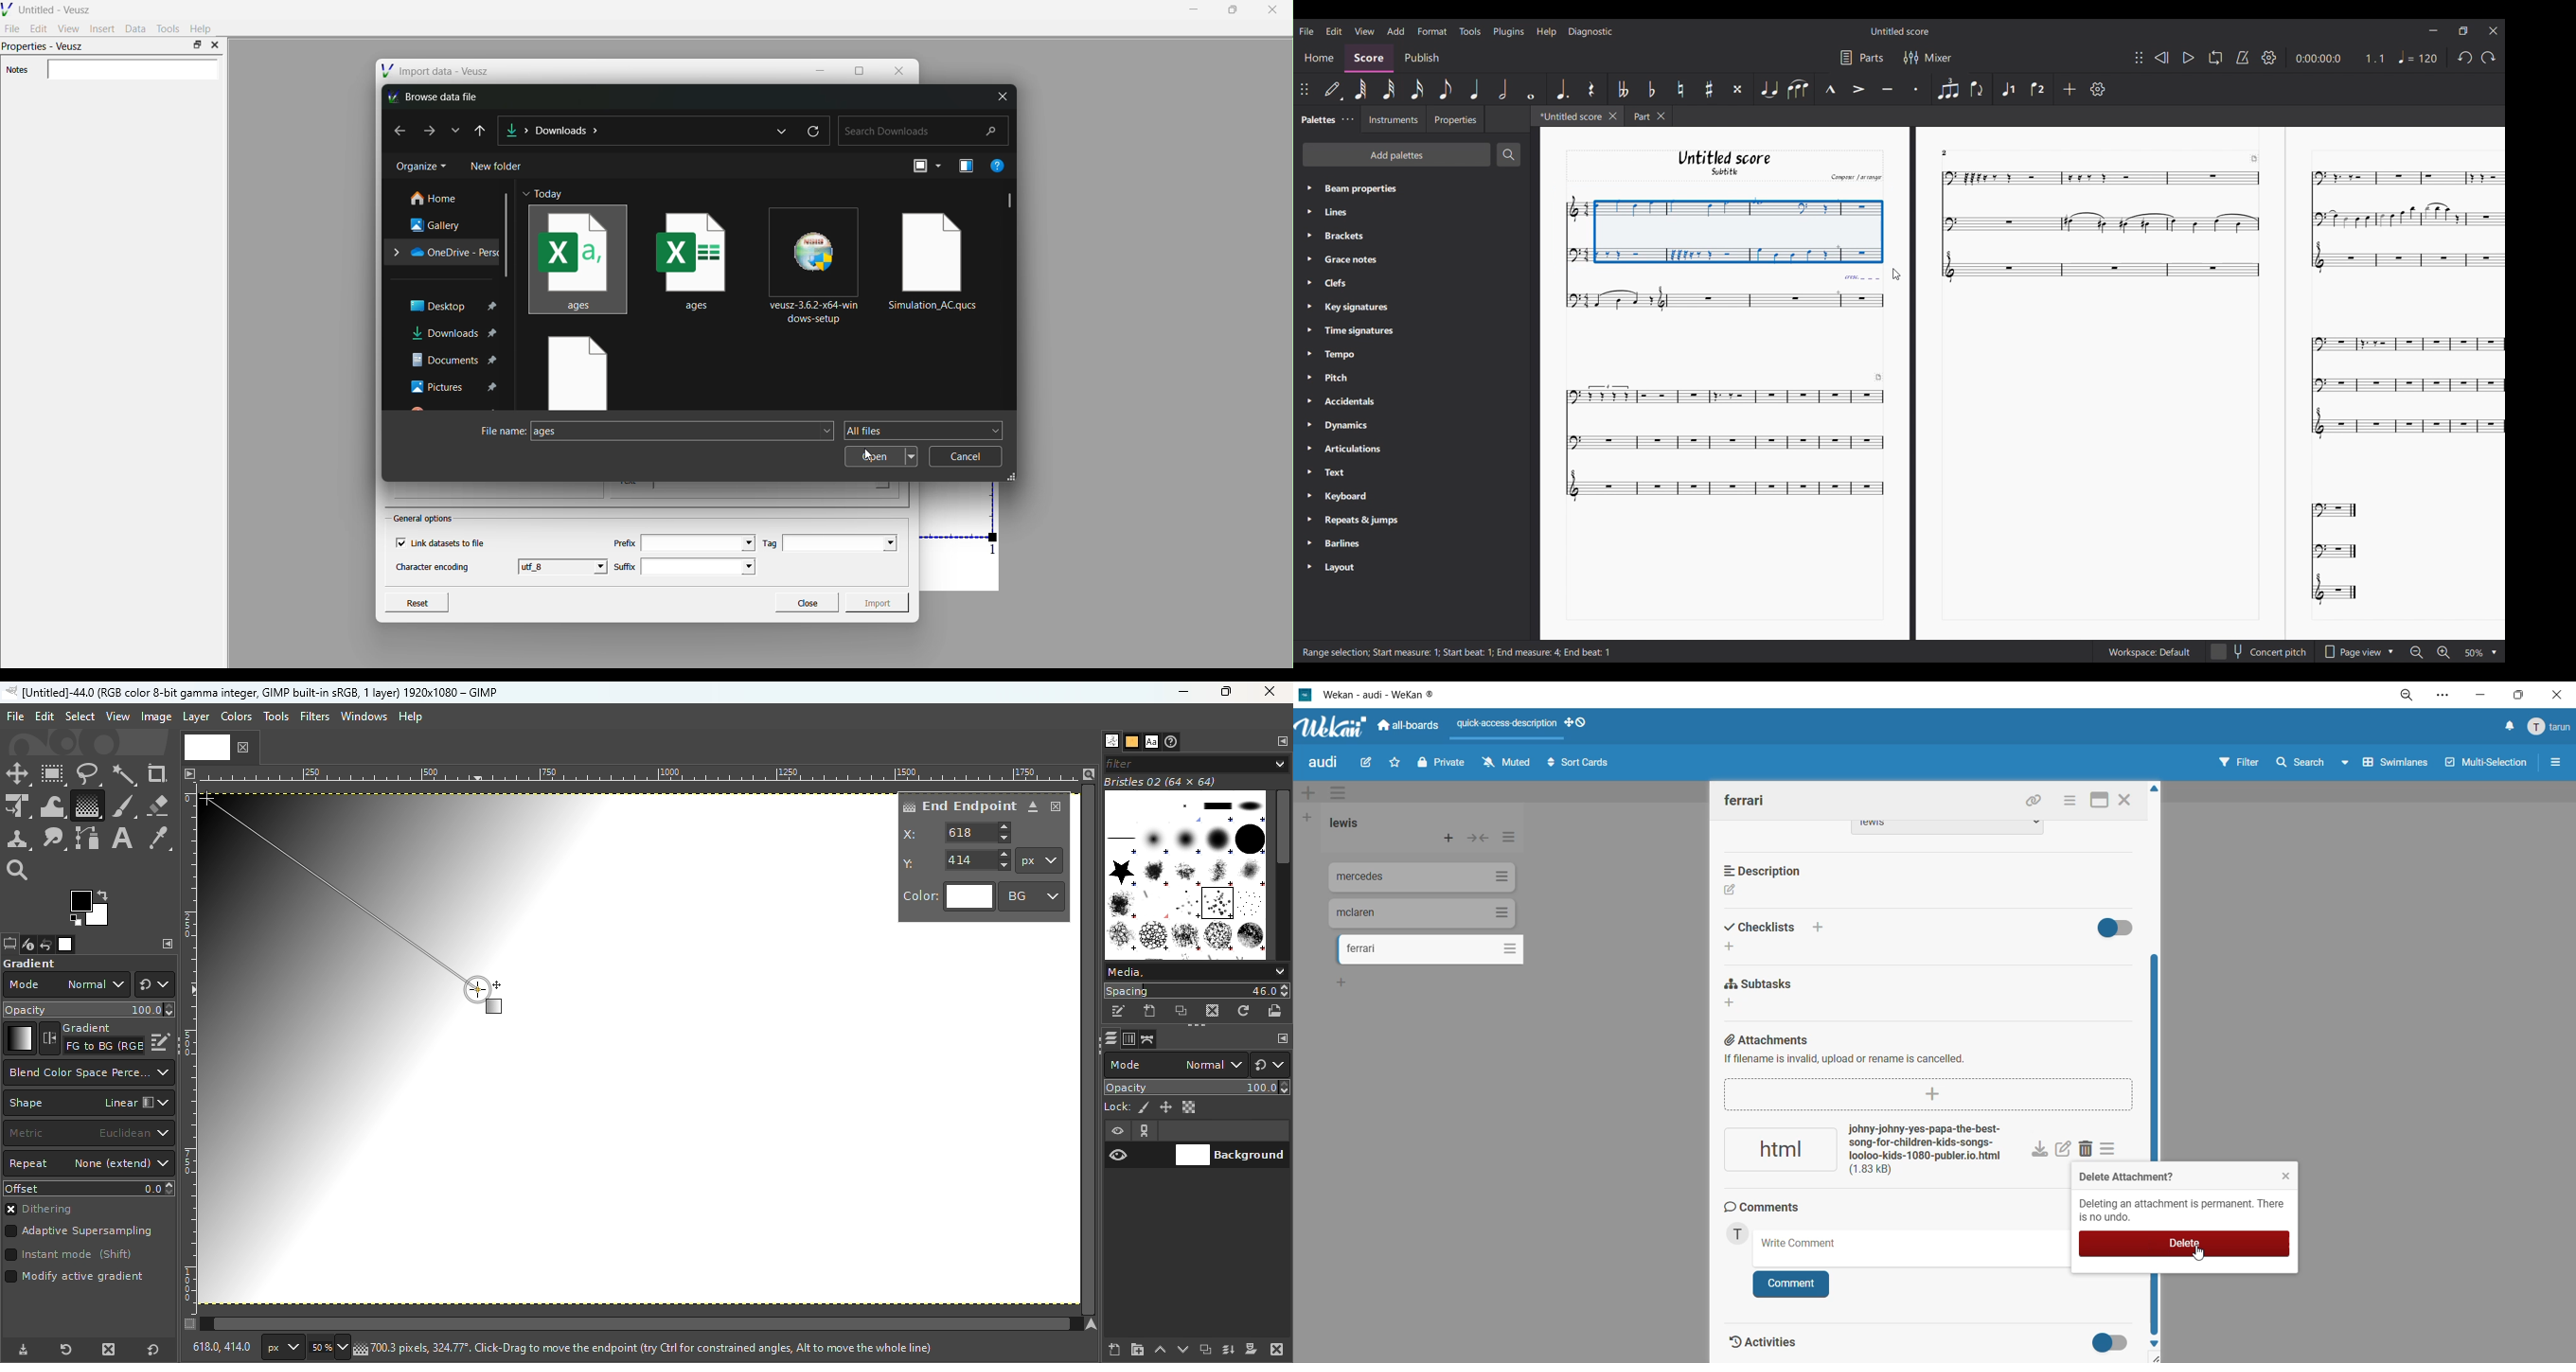 The width and height of the screenshot is (2576, 1372). What do you see at coordinates (17, 70) in the screenshot?
I see `Notes` at bounding box center [17, 70].